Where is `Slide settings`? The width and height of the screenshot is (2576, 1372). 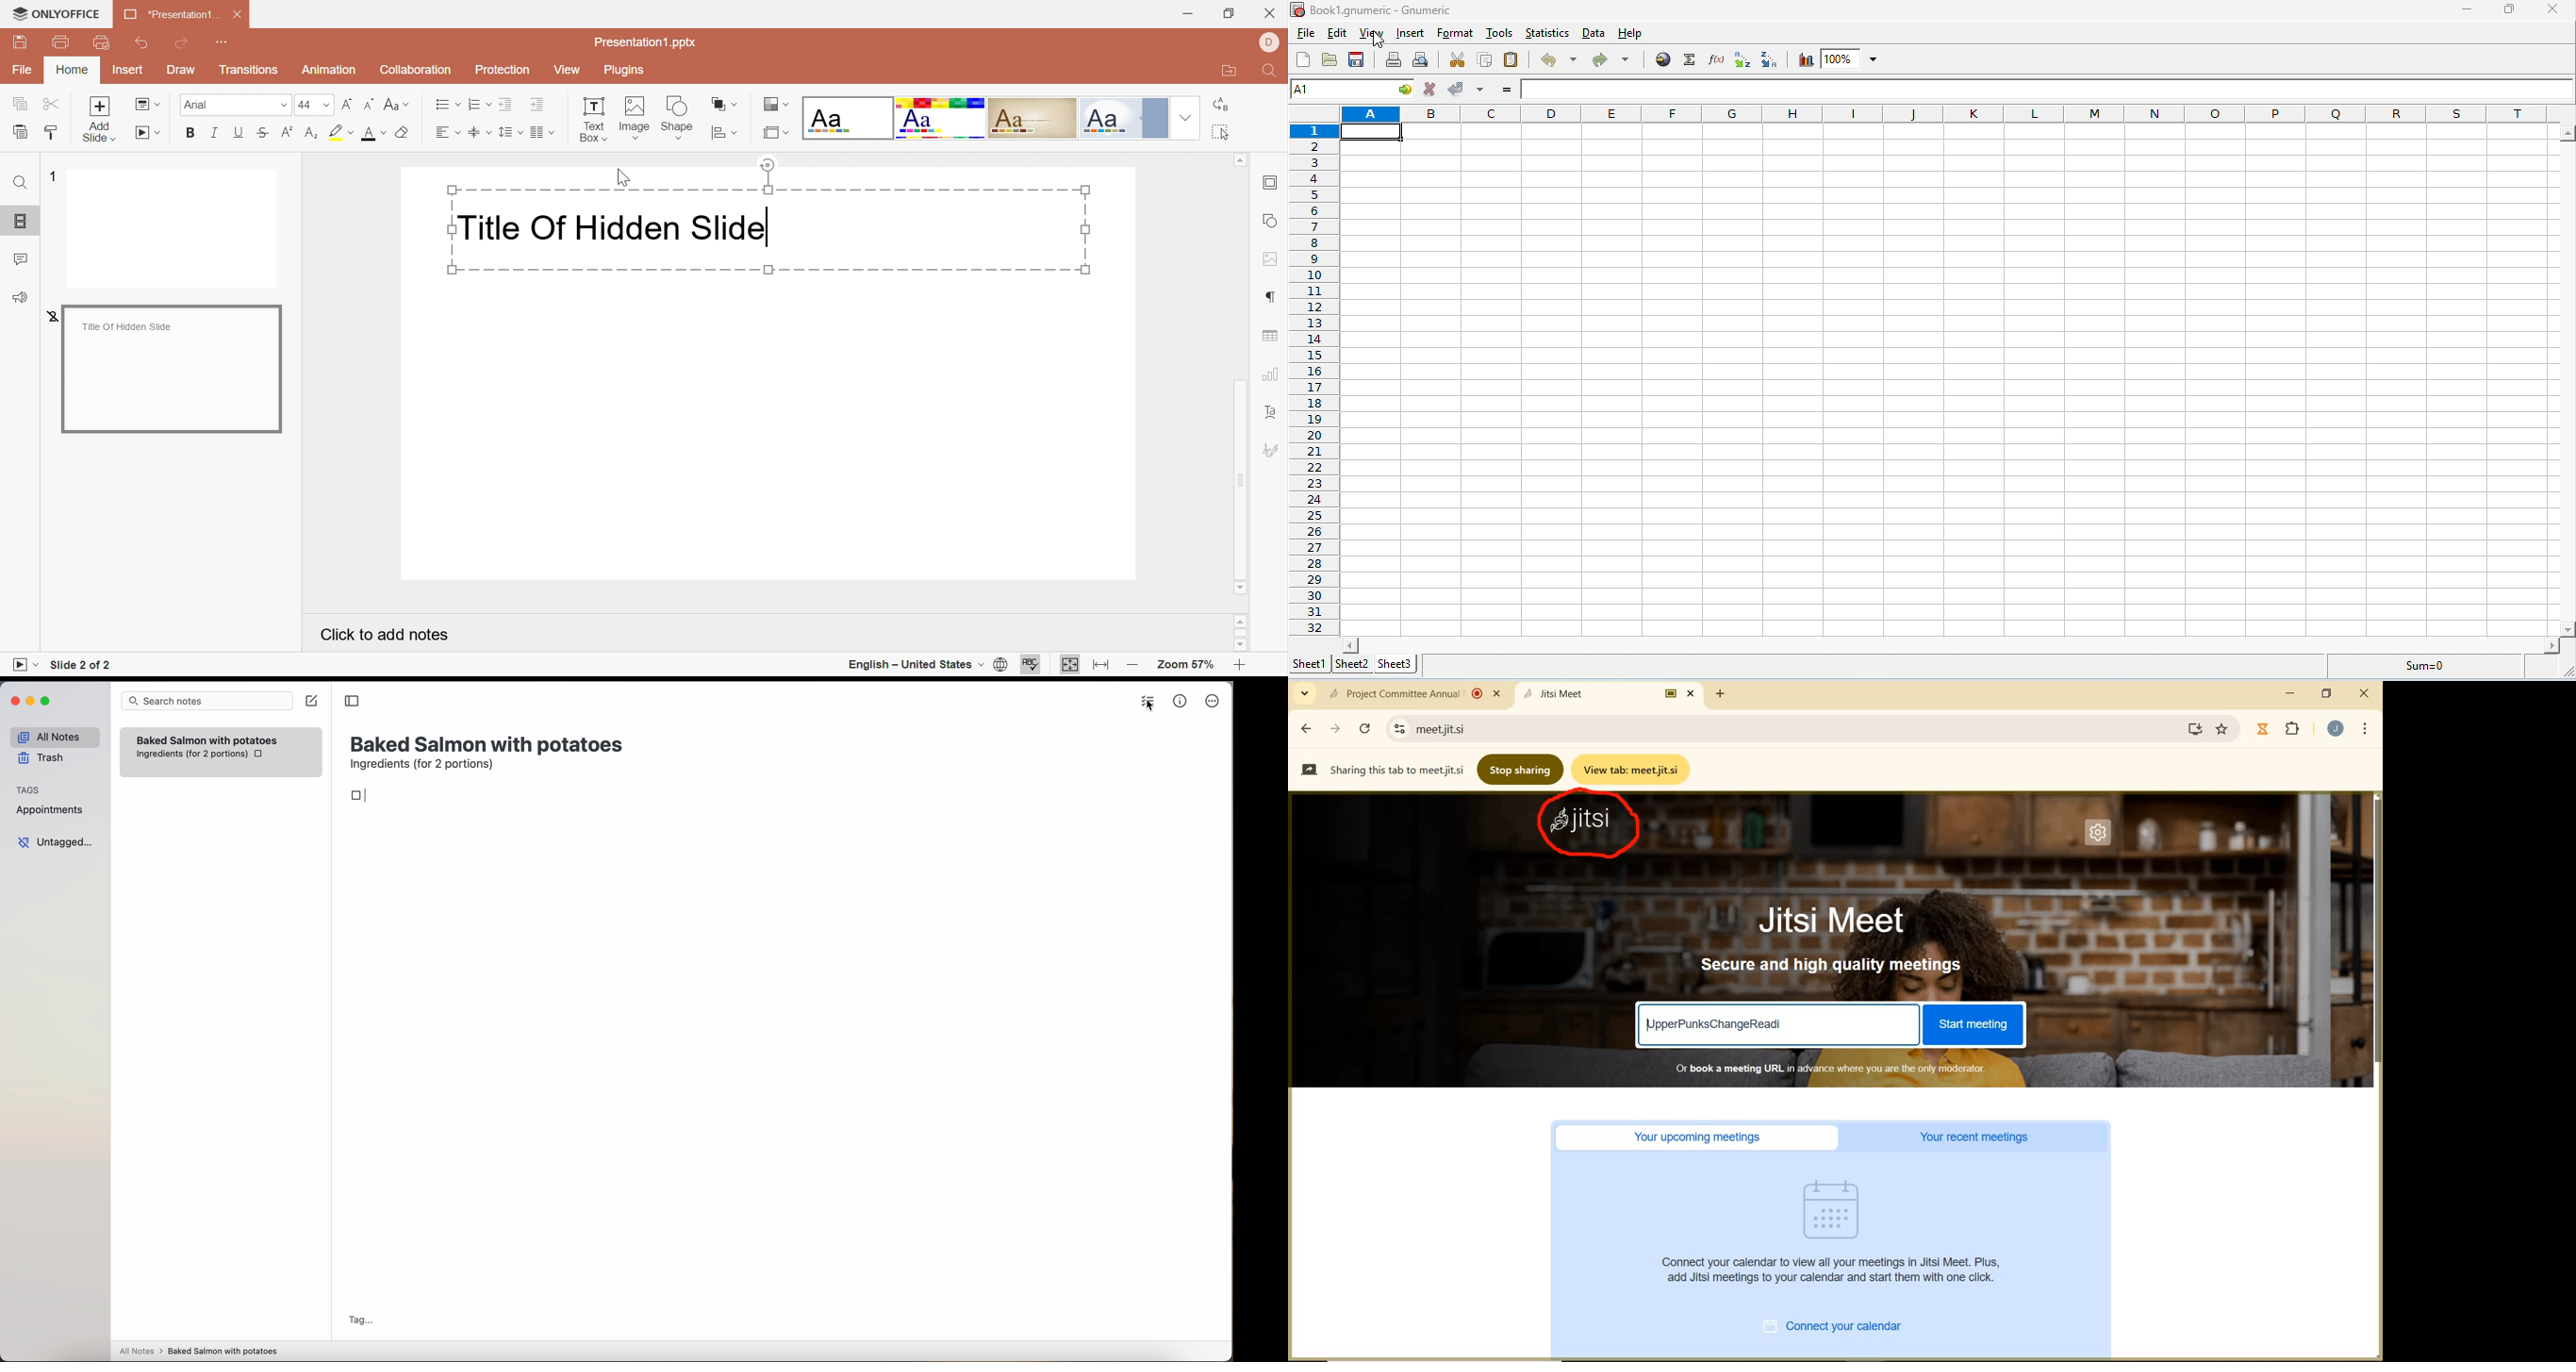 Slide settings is located at coordinates (1271, 184).